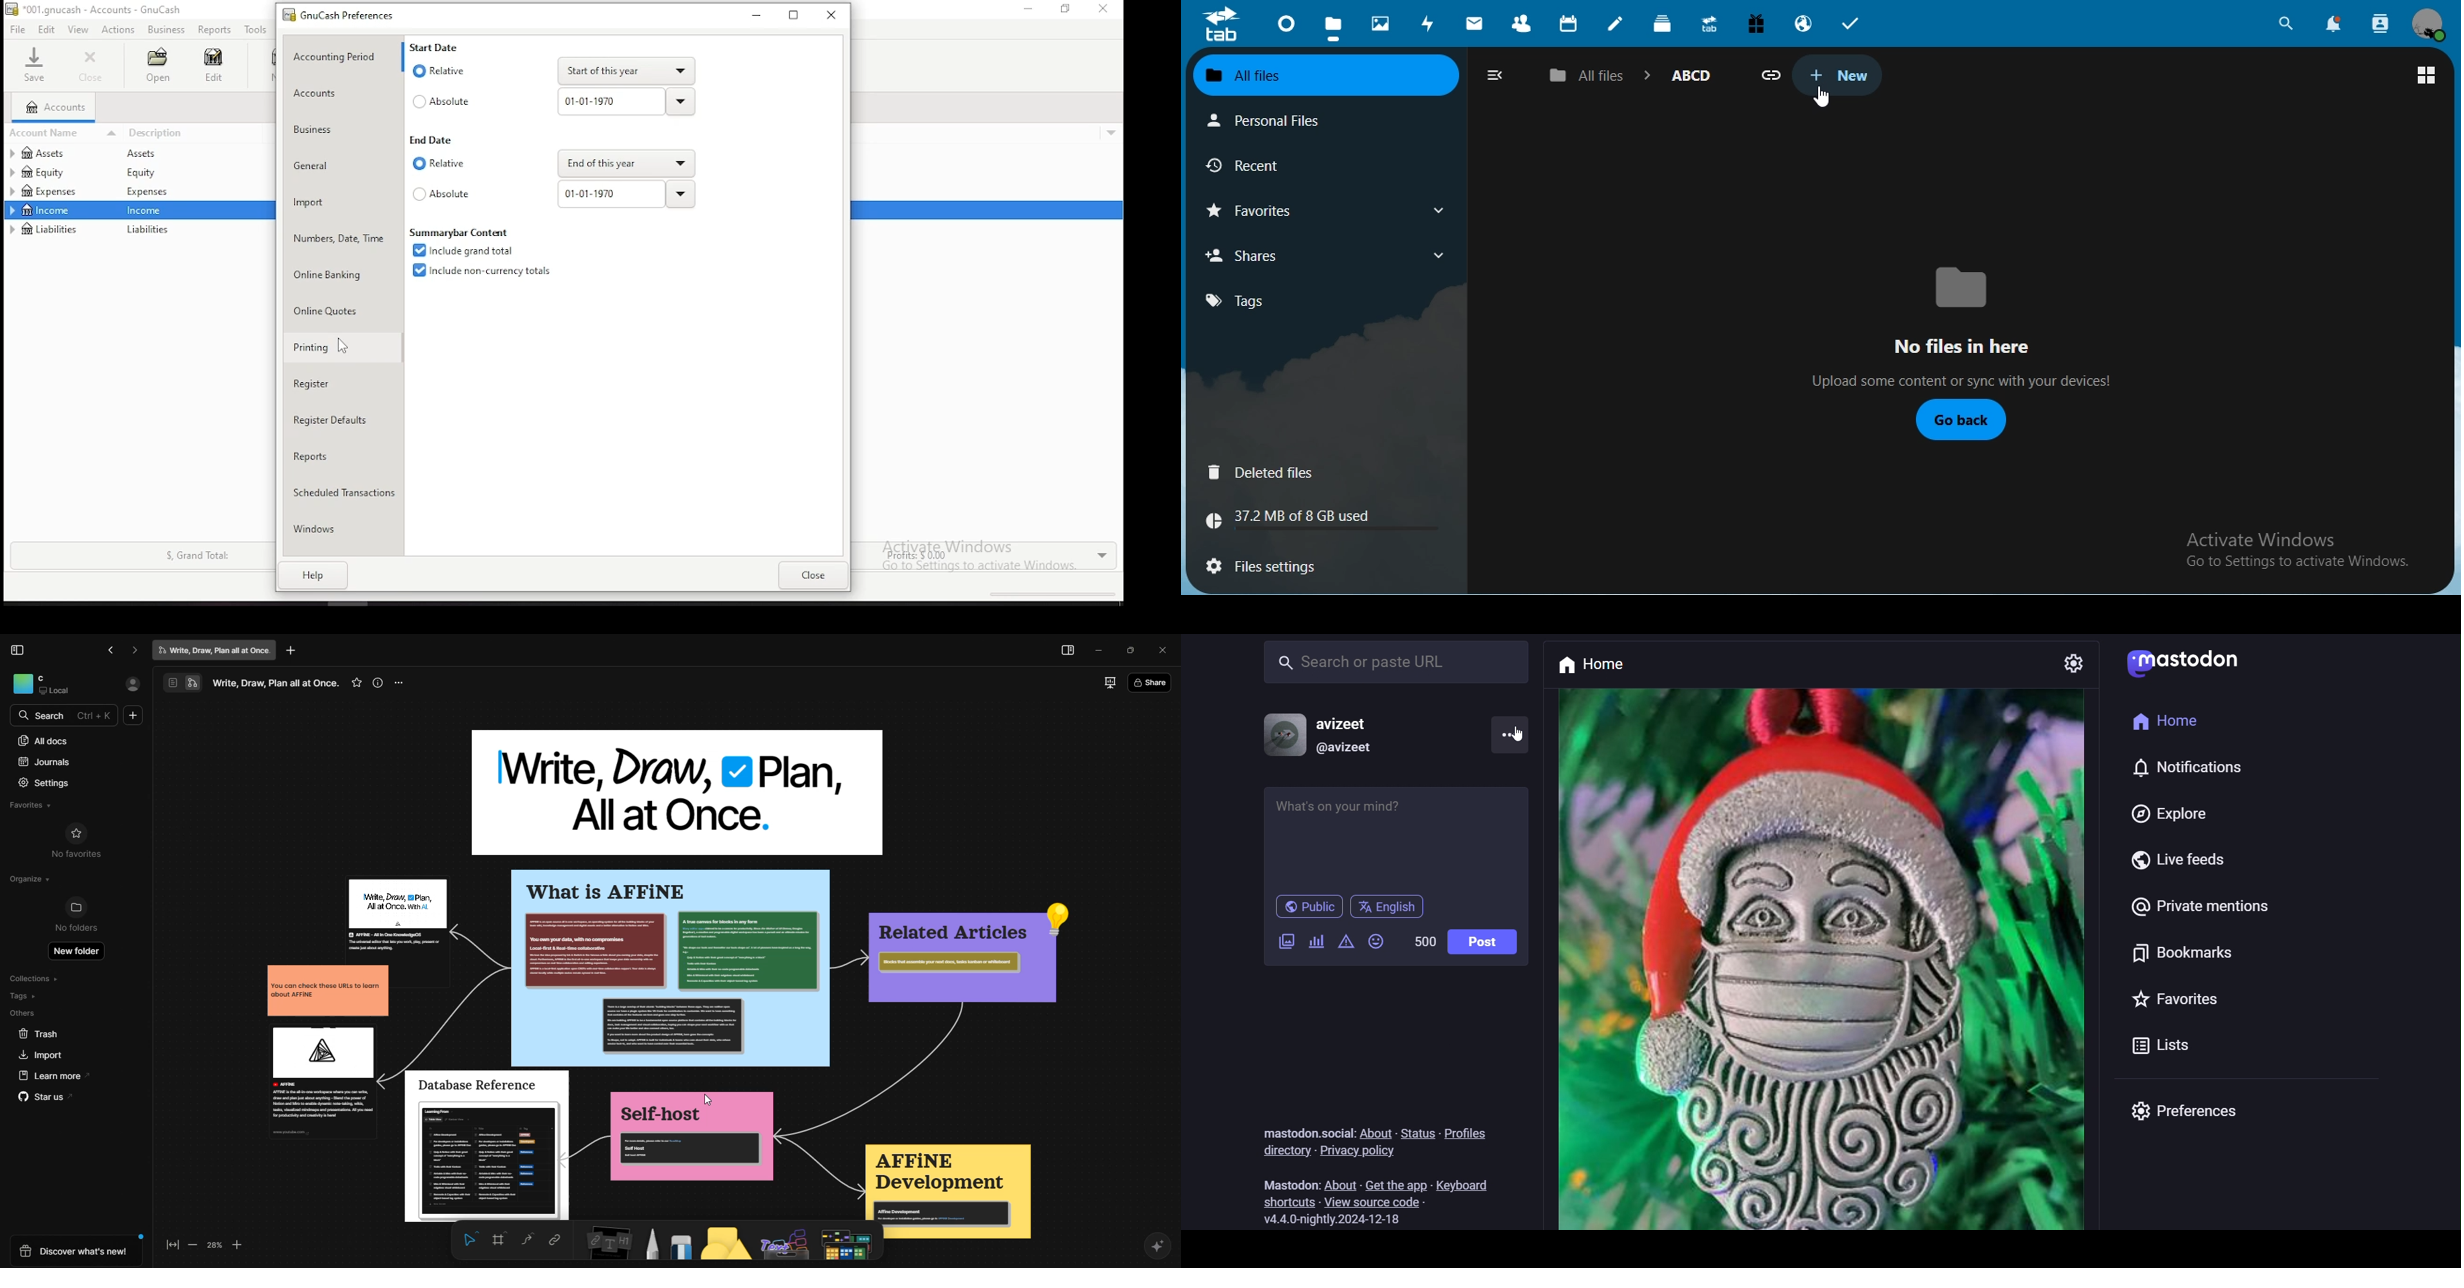 Image resolution: width=2464 pixels, height=1288 pixels. I want to click on email hosting, so click(1805, 25).